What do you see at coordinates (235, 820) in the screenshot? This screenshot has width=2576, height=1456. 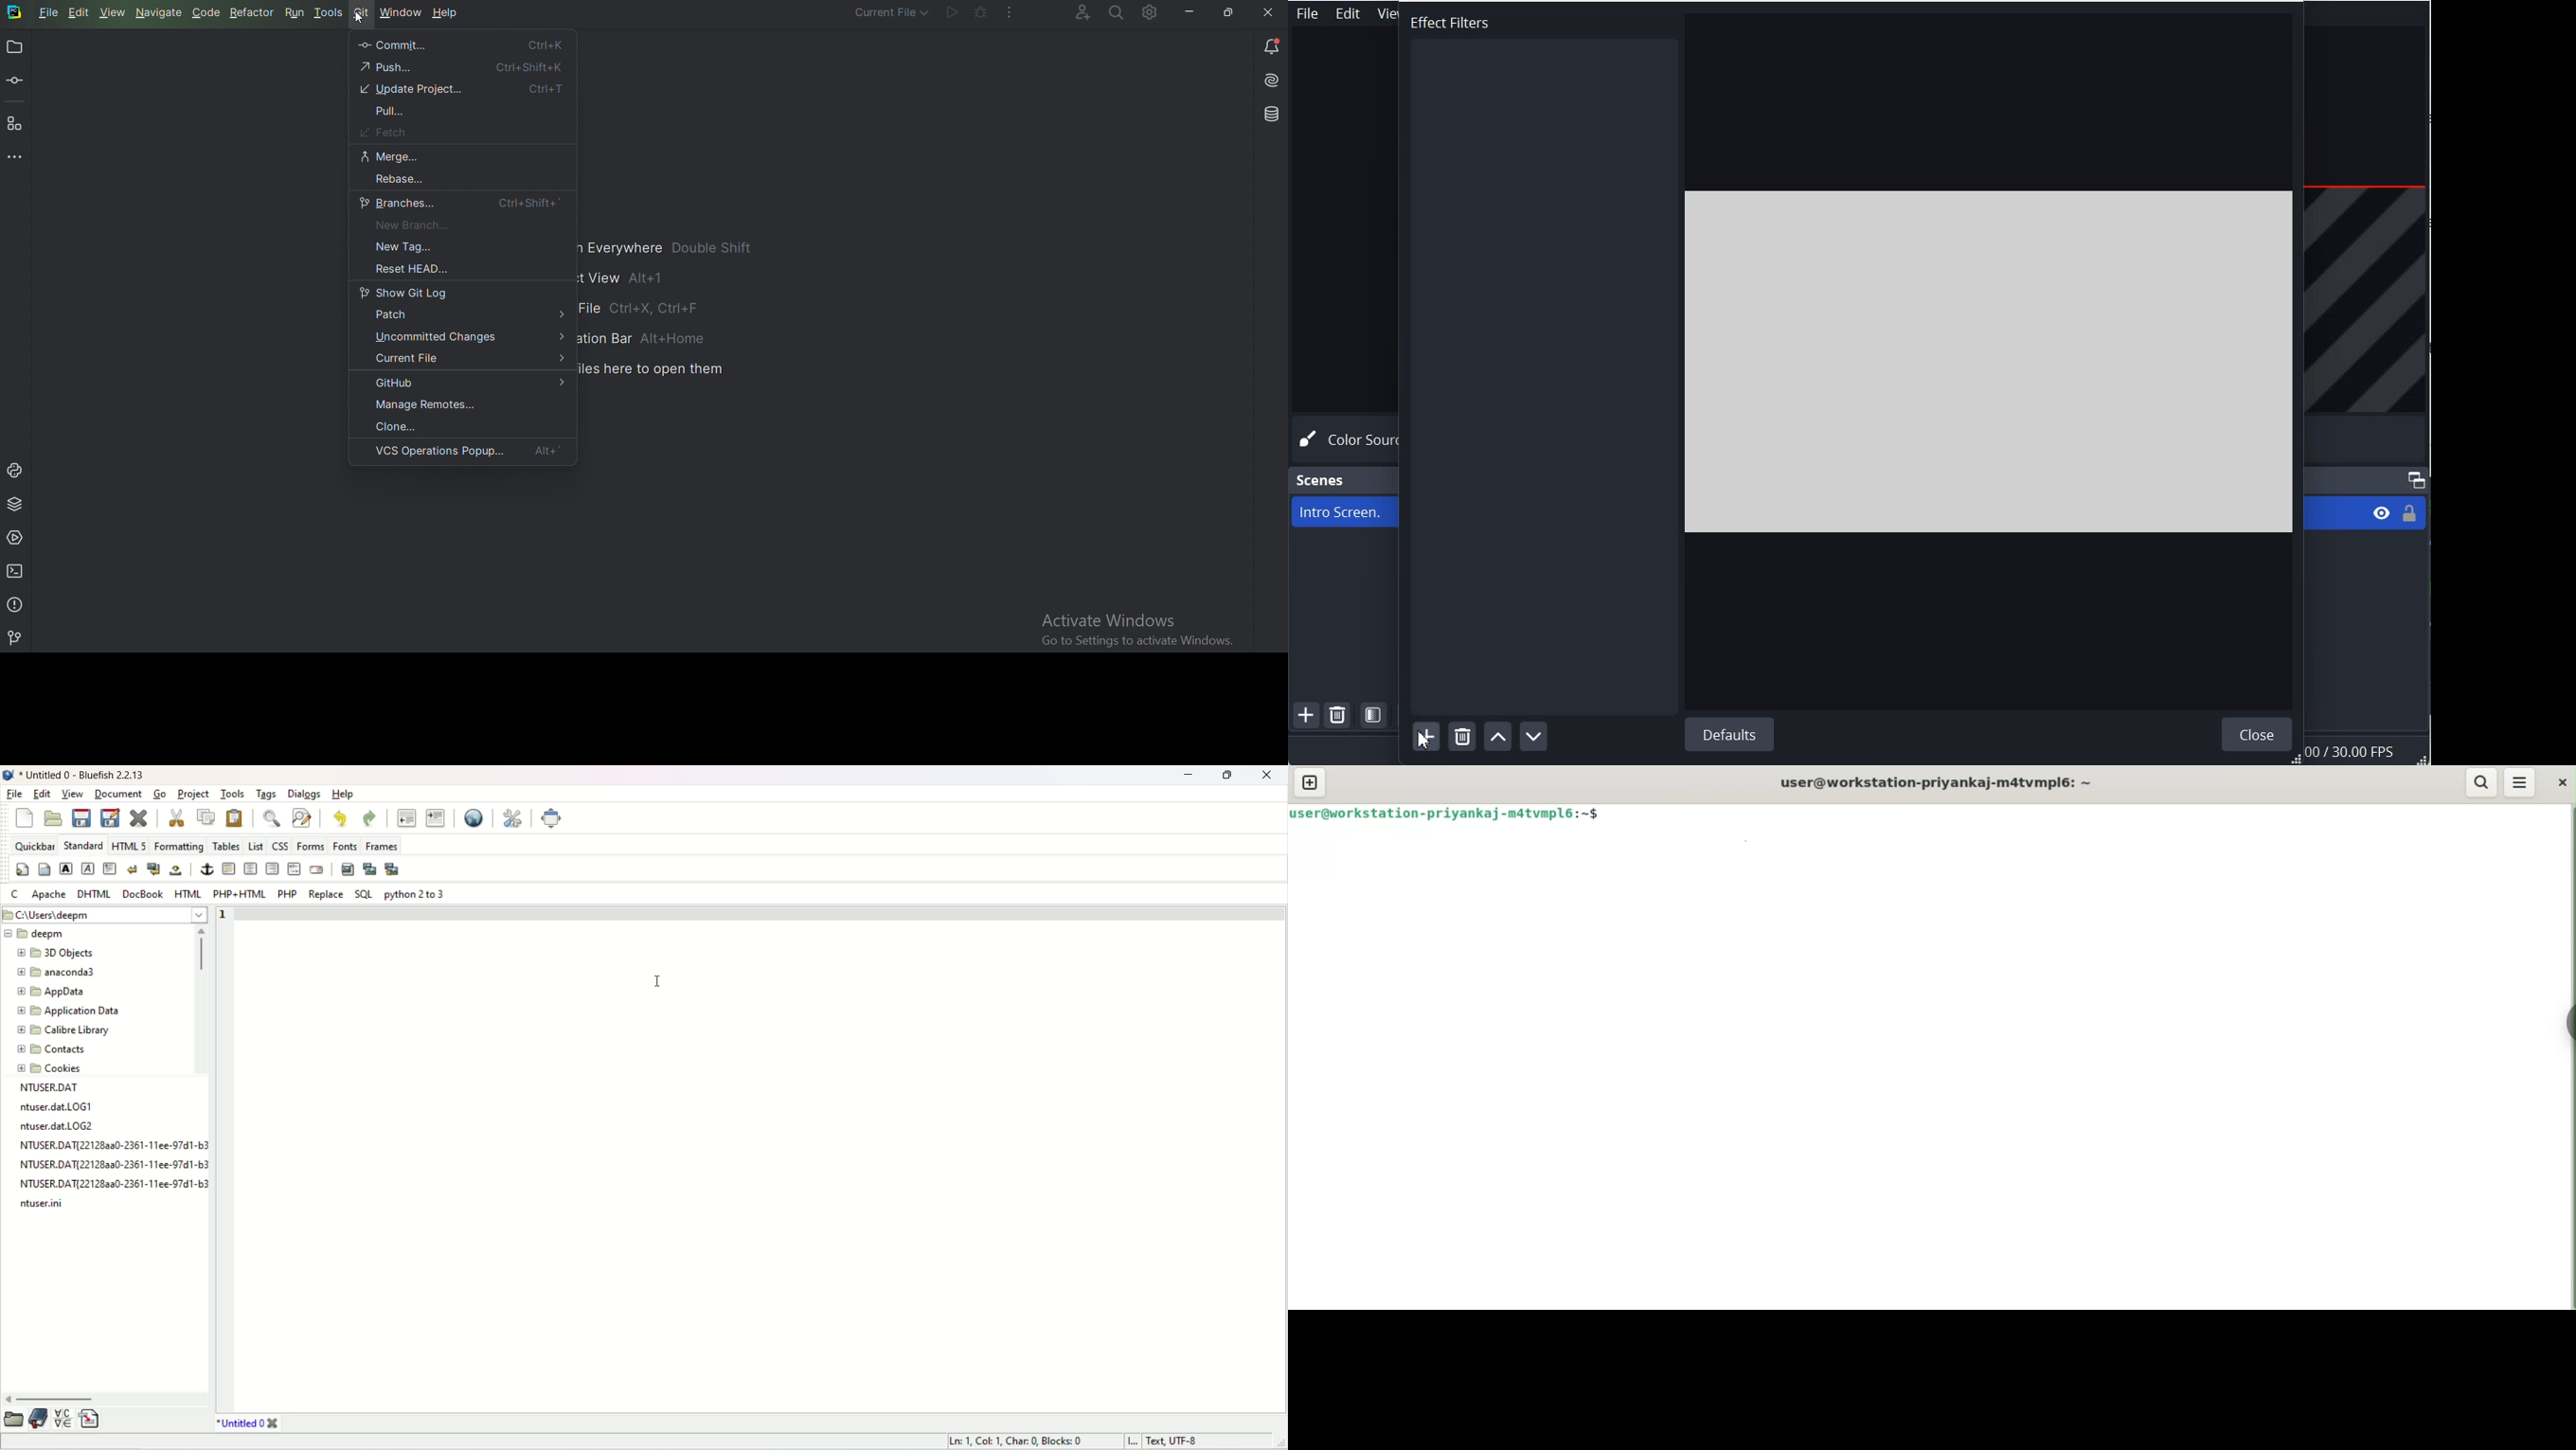 I see `paste` at bounding box center [235, 820].